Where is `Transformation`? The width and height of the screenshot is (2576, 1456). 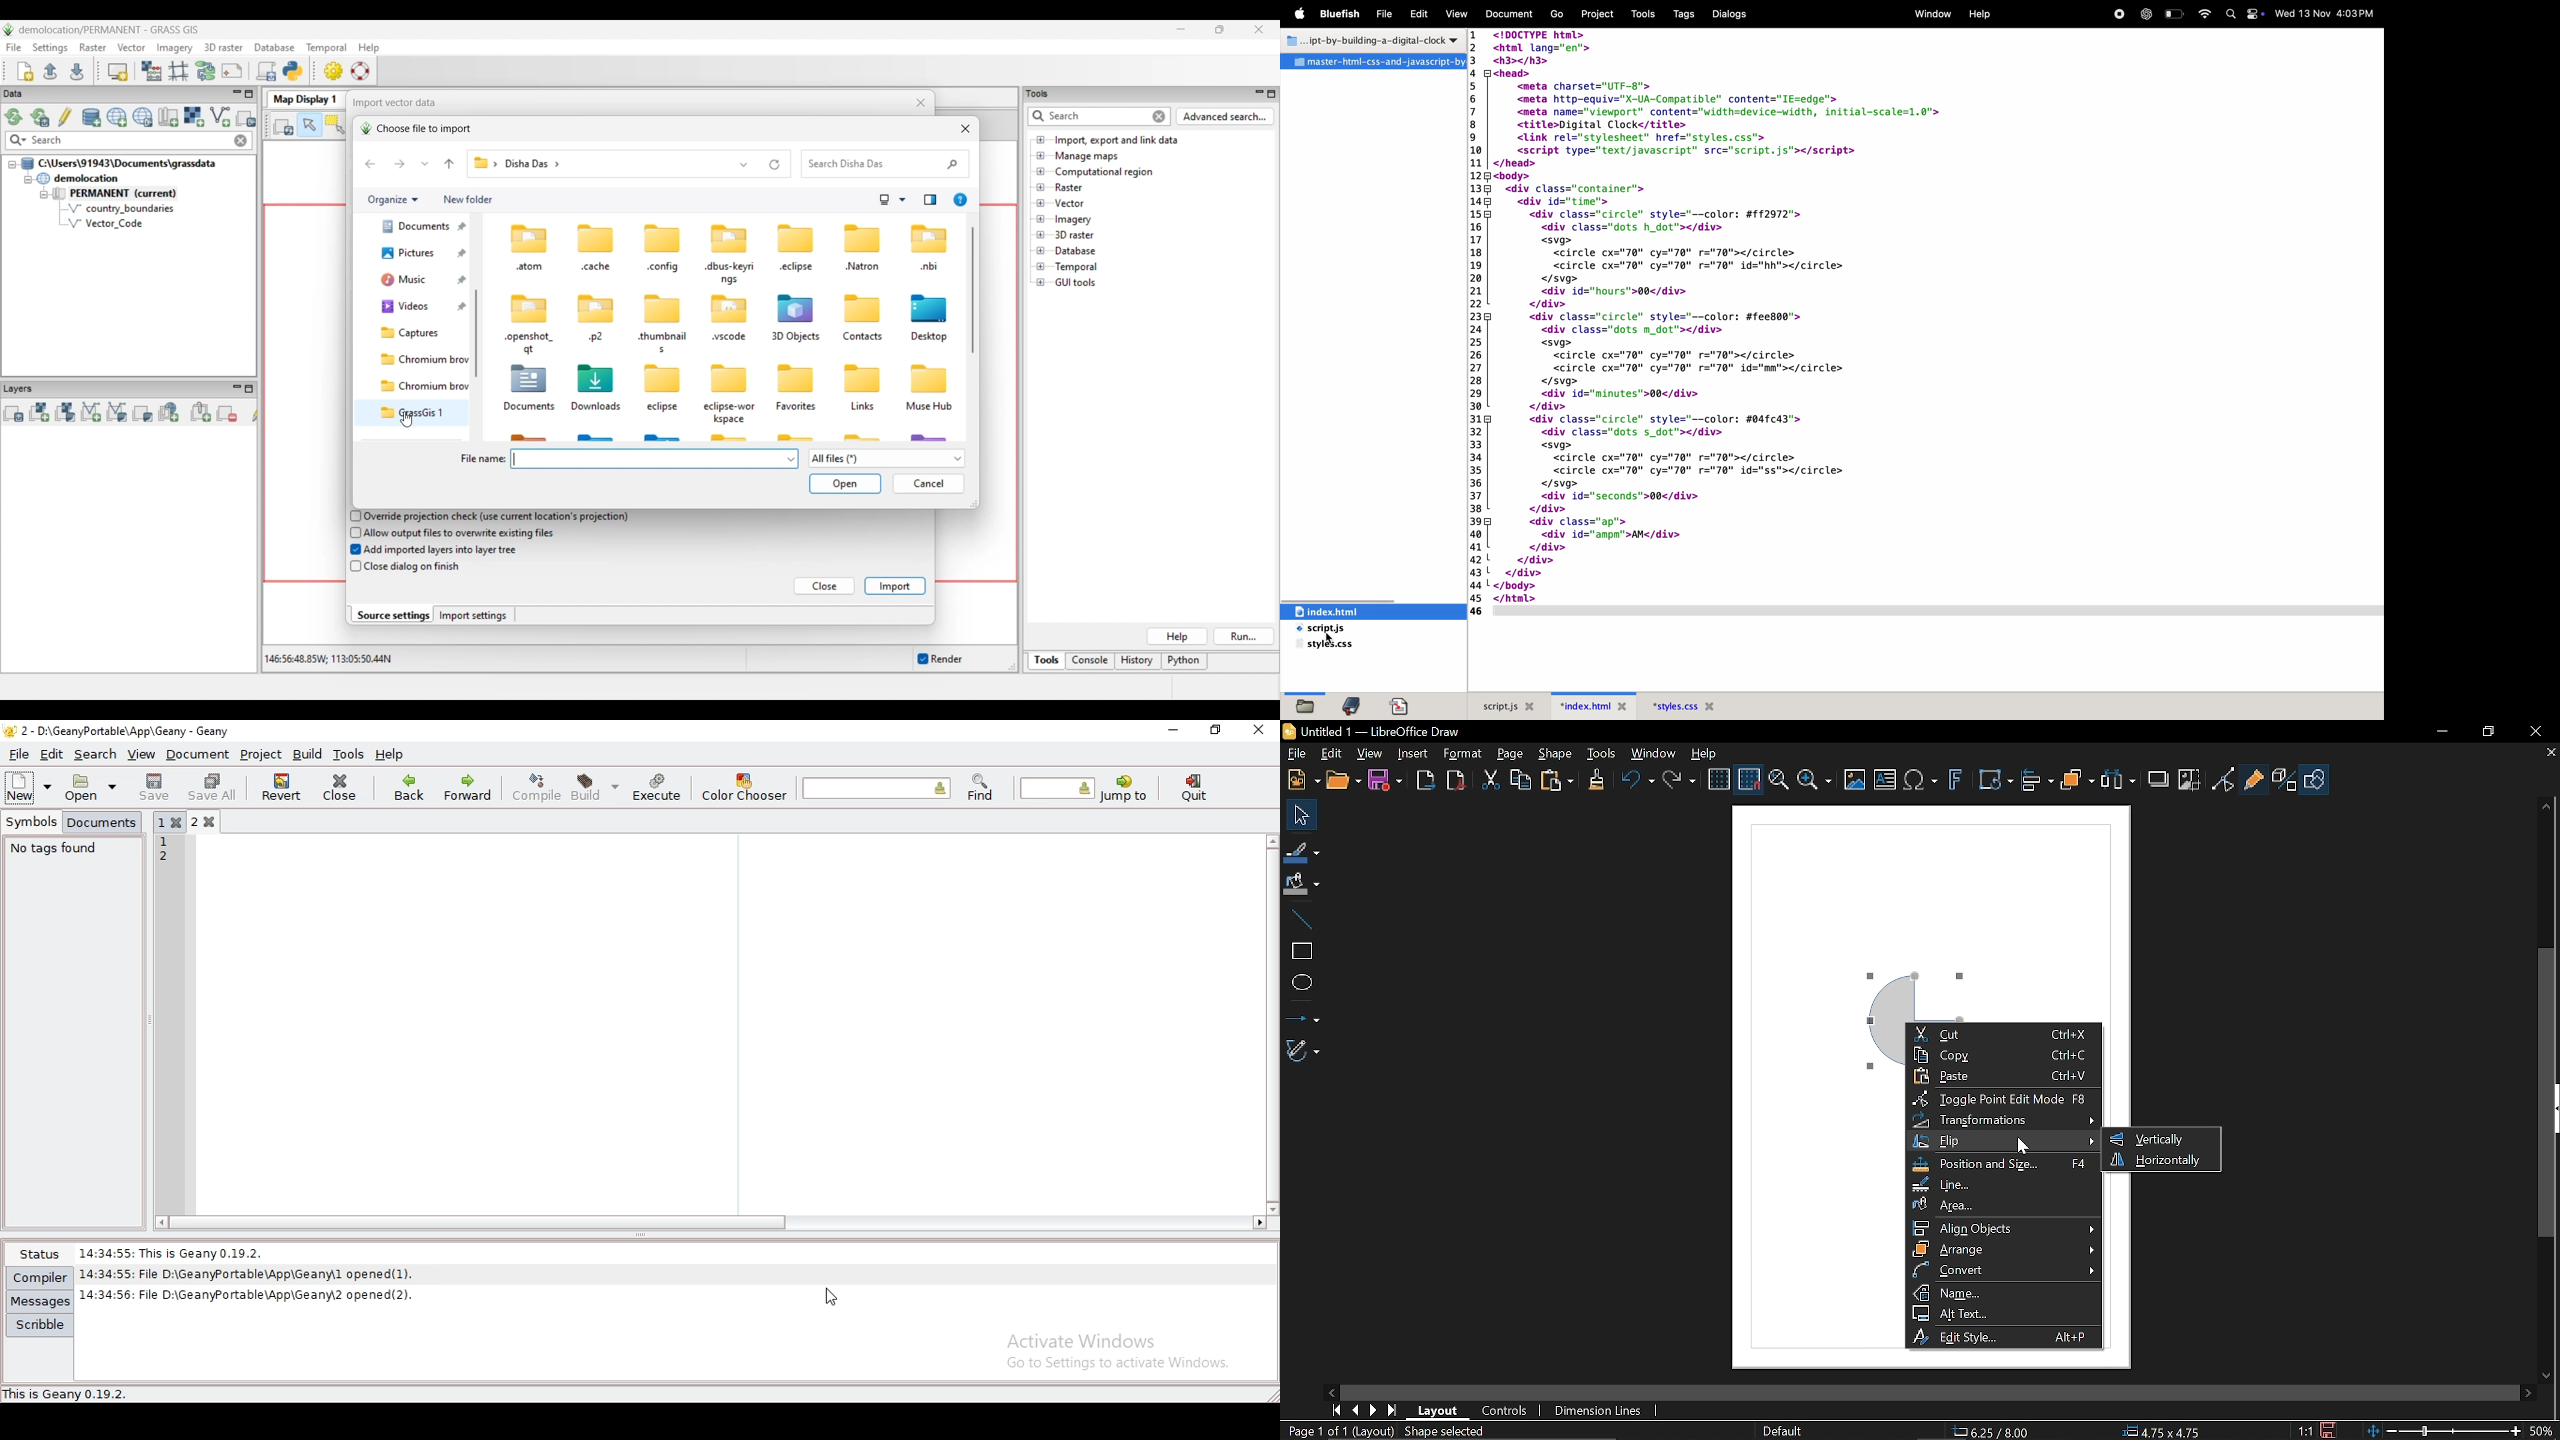
Transformation is located at coordinates (1996, 780).